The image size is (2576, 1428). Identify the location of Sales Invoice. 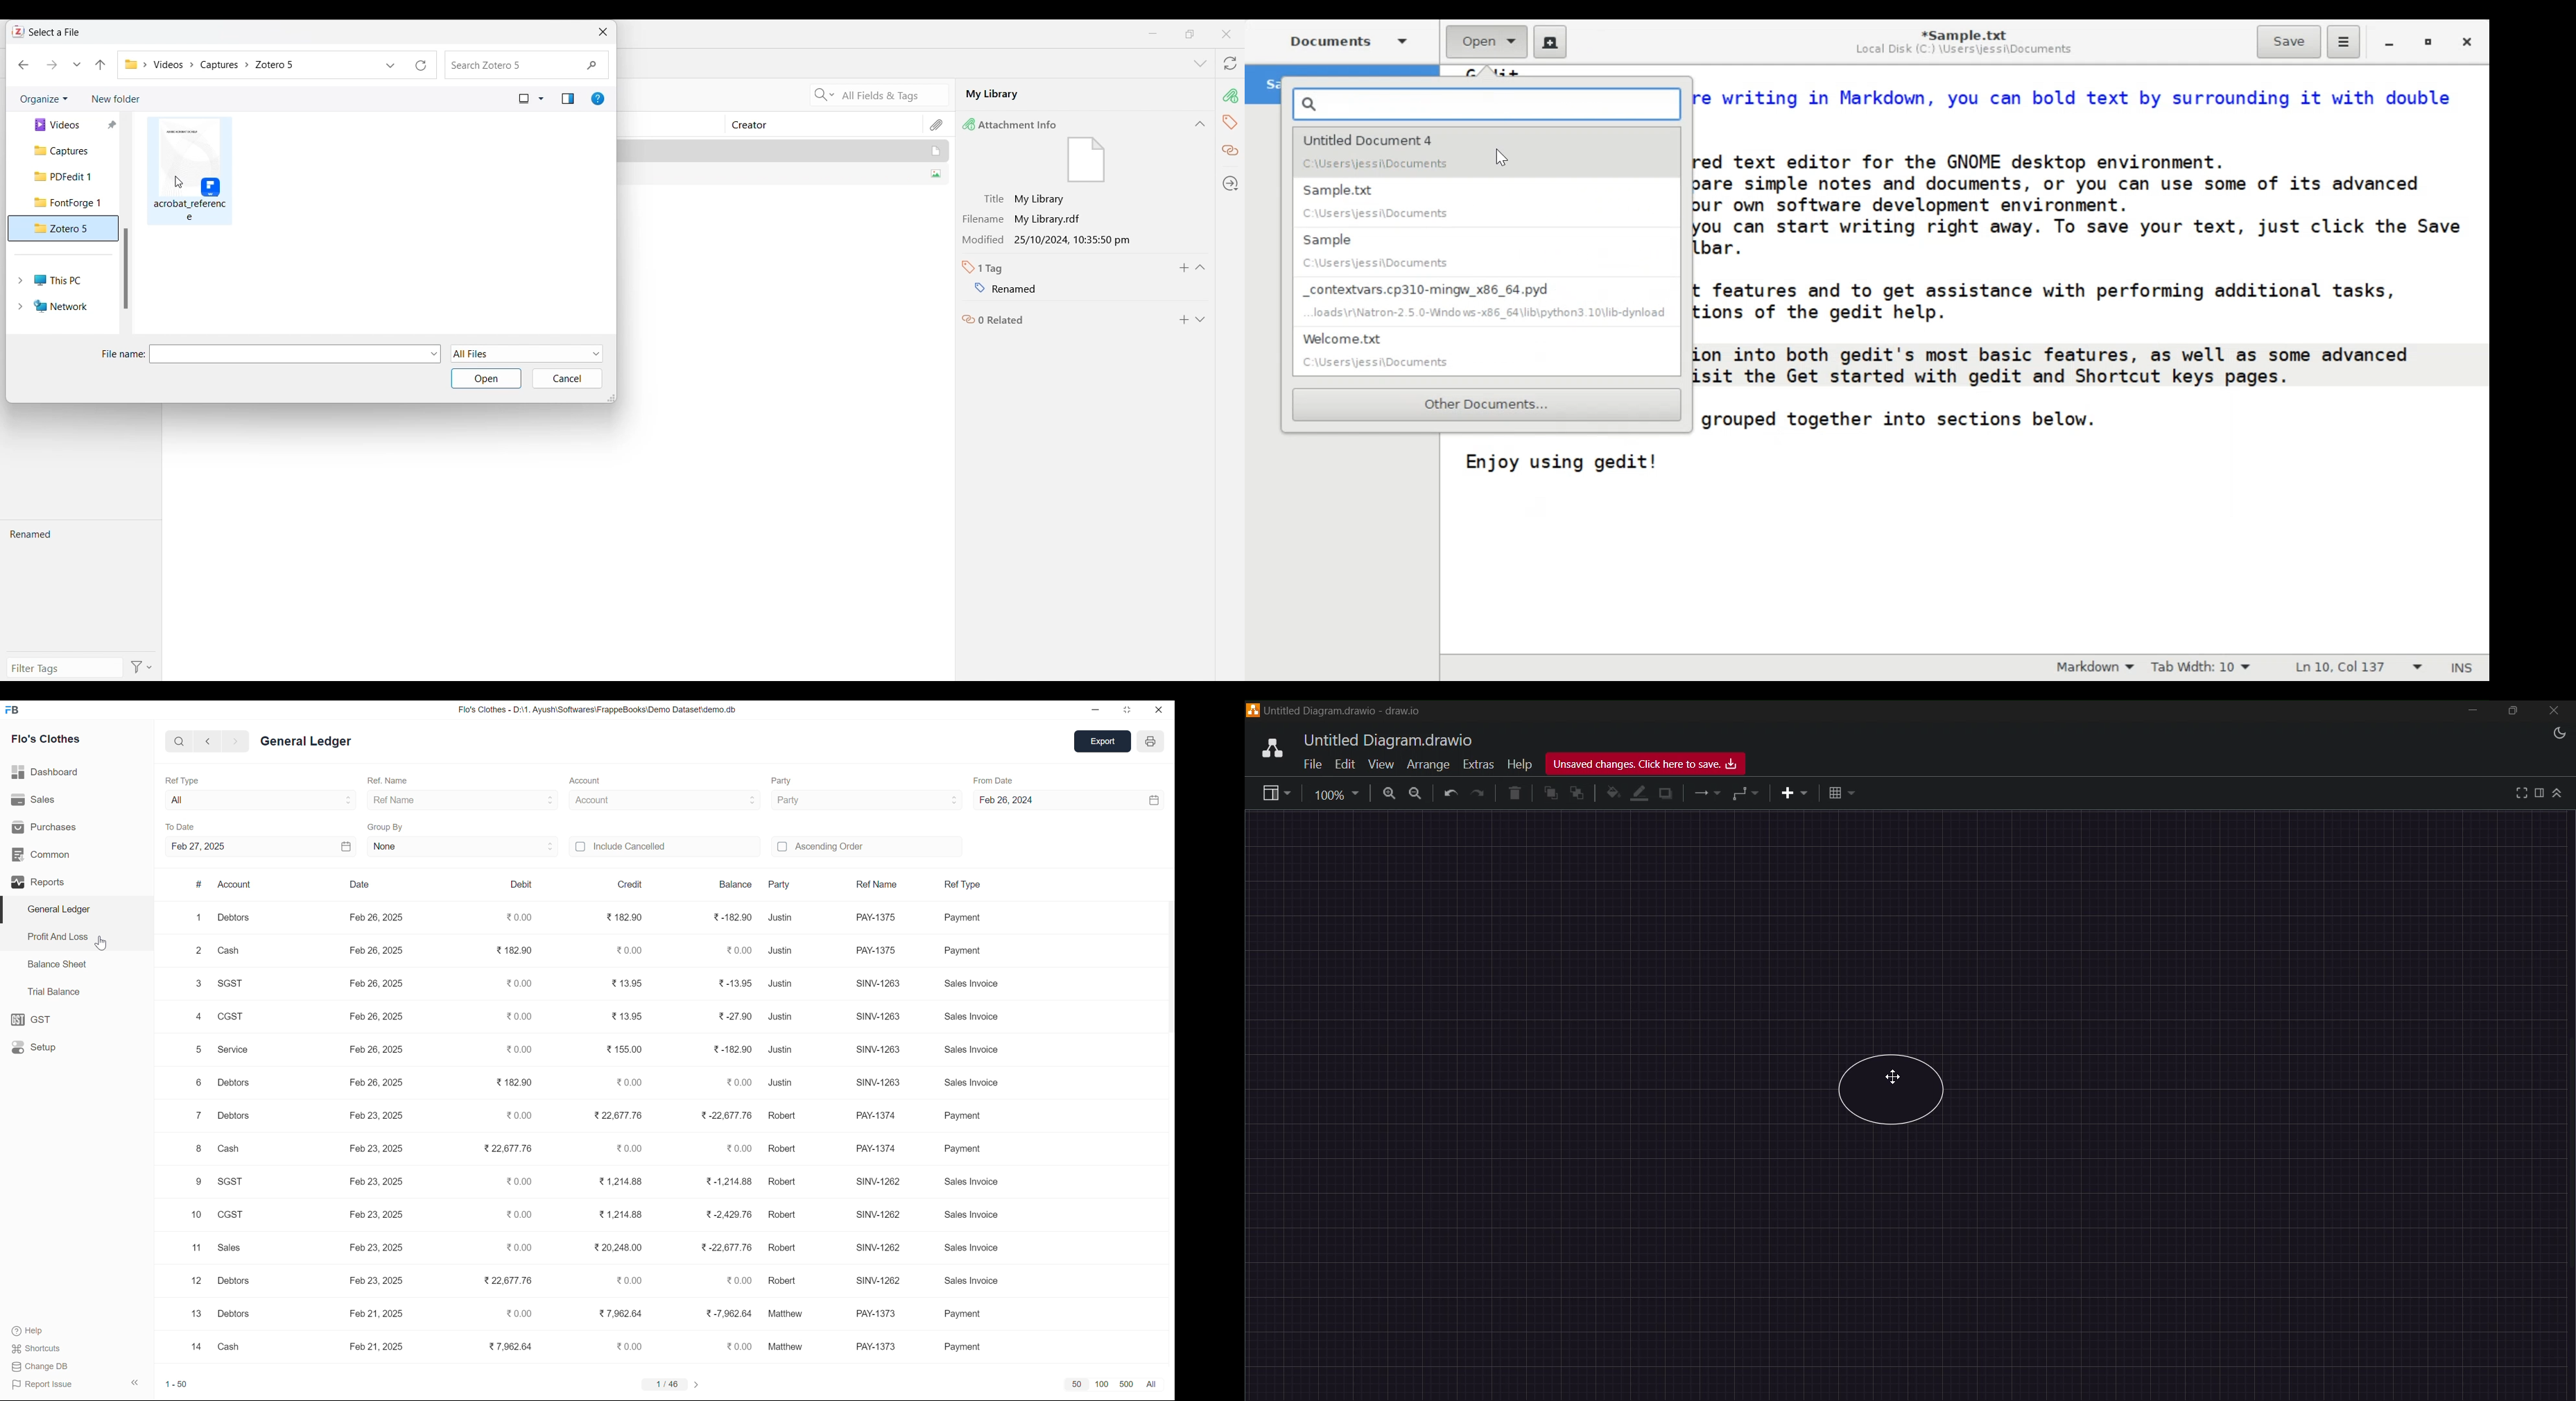
(978, 1252).